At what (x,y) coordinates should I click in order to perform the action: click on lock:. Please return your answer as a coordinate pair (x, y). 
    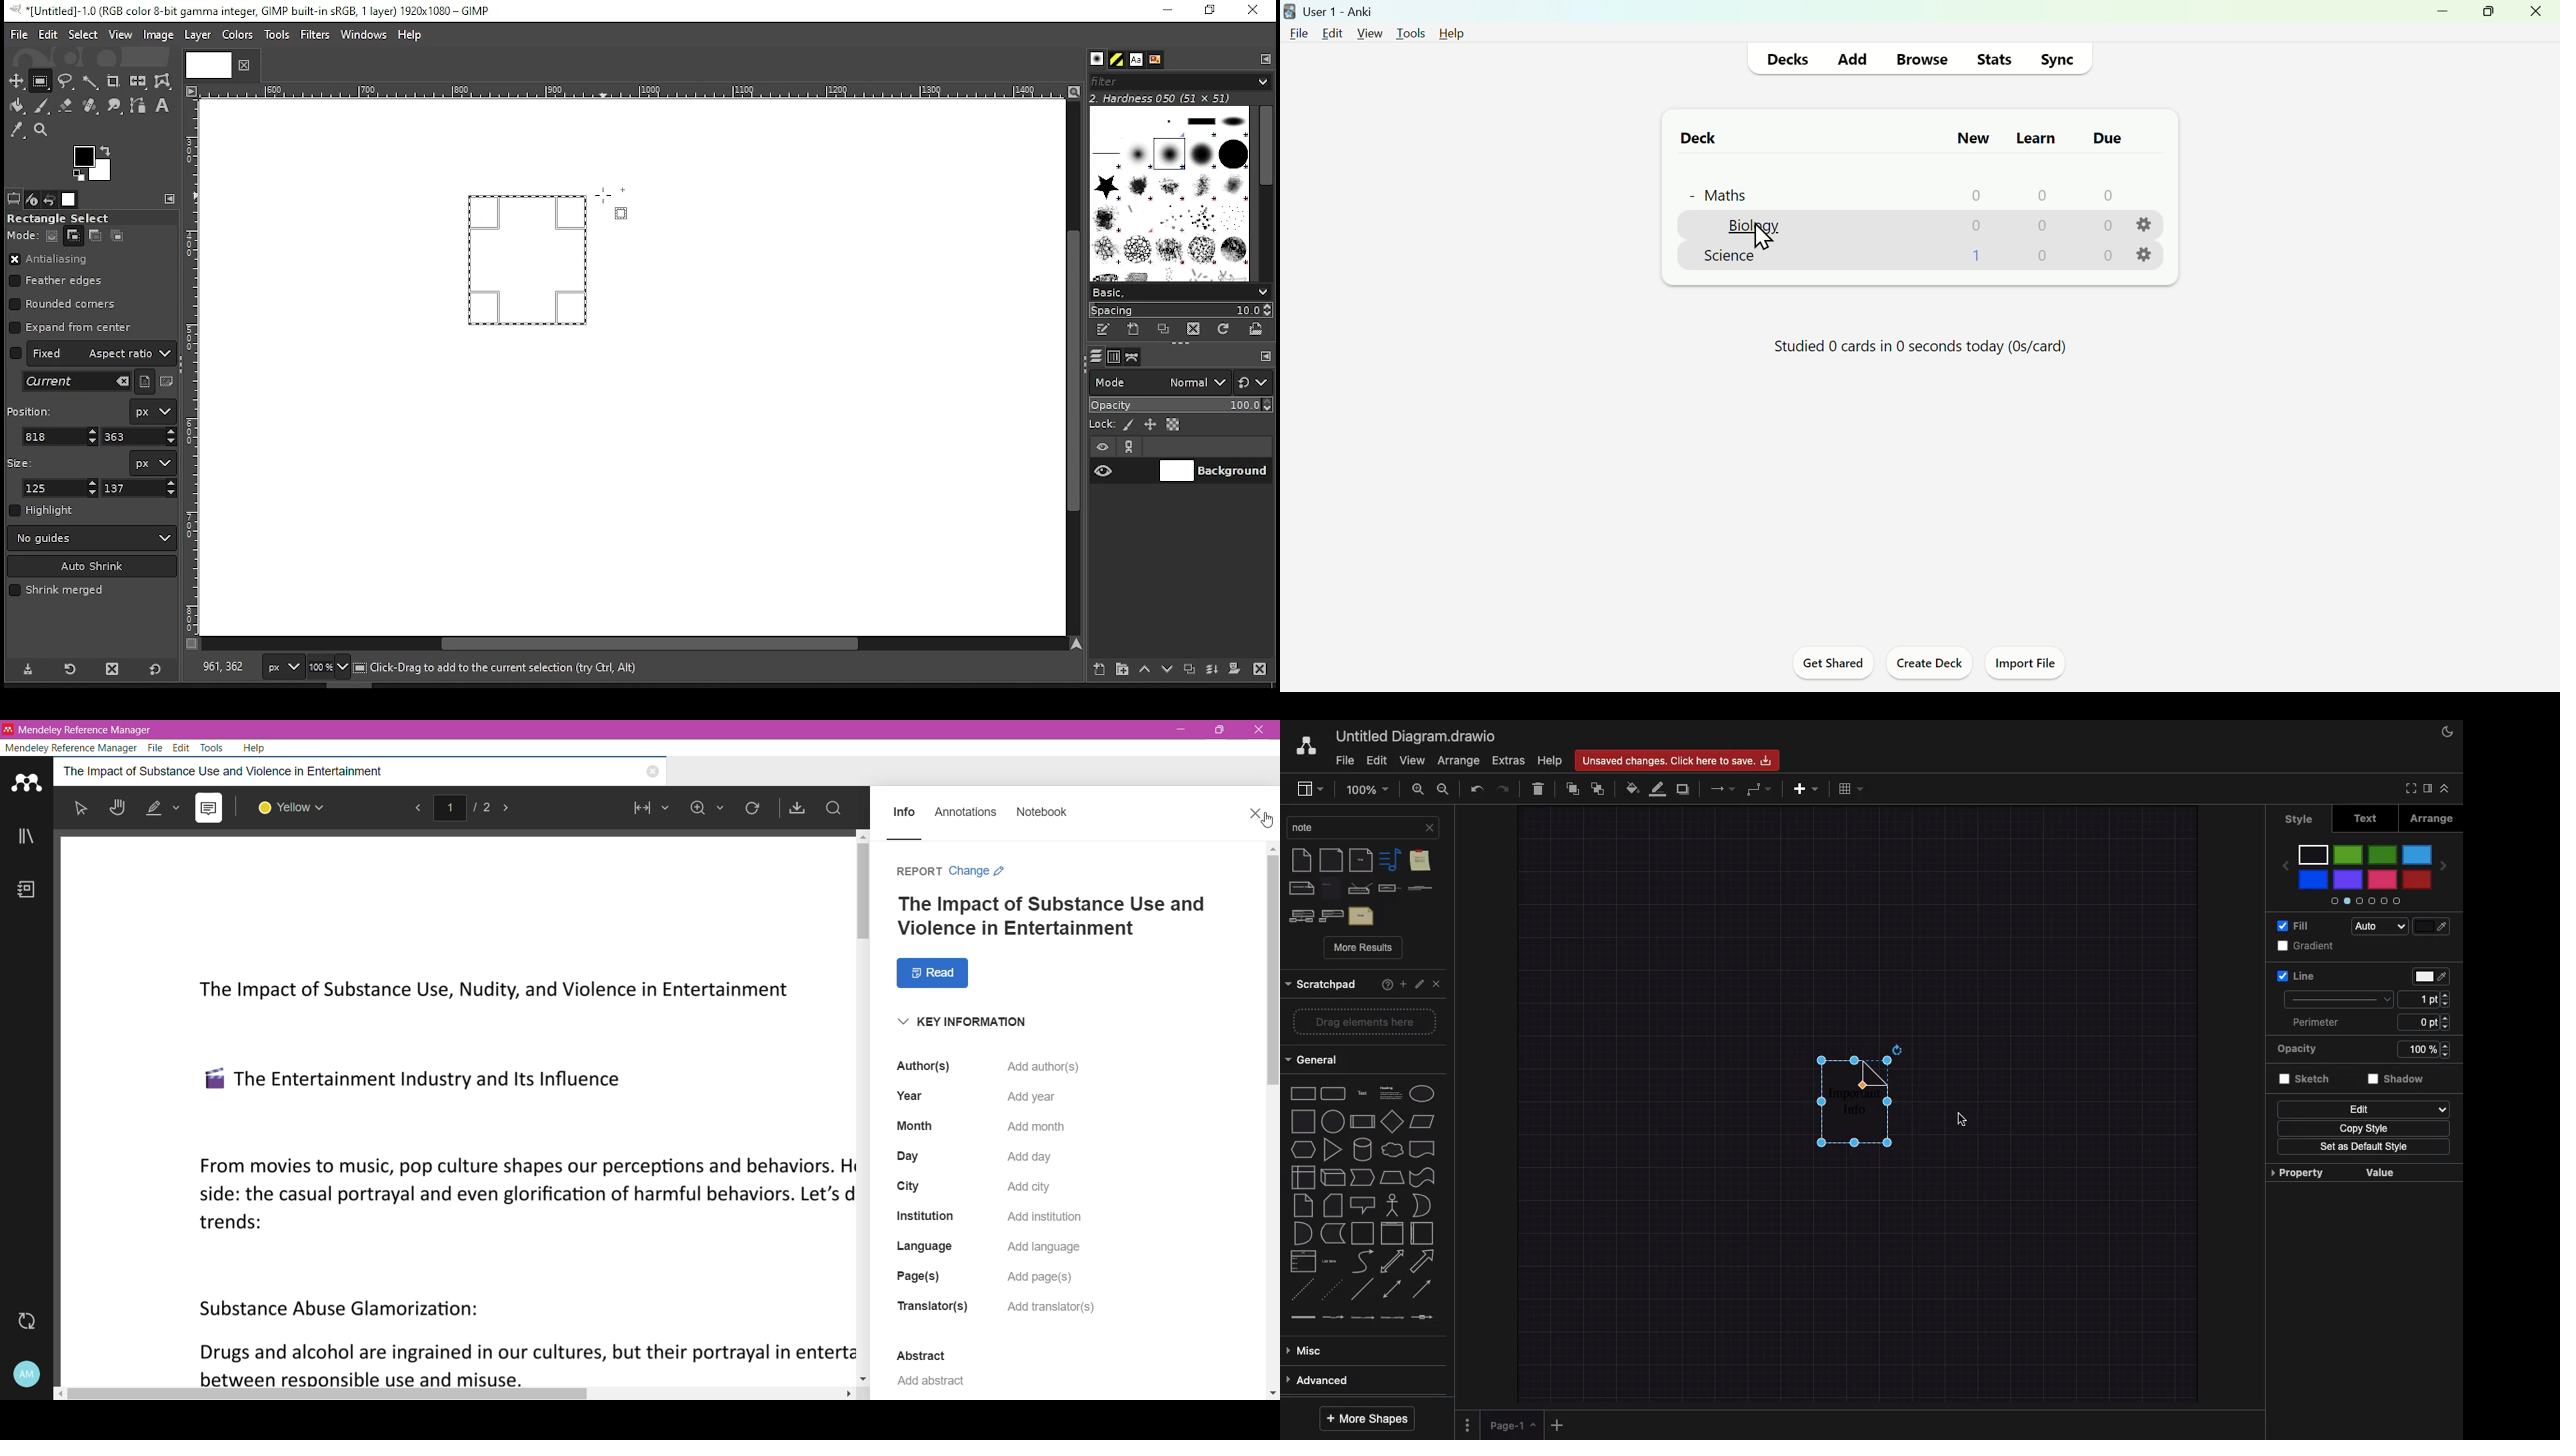
    Looking at the image, I should click on (1103, 426).